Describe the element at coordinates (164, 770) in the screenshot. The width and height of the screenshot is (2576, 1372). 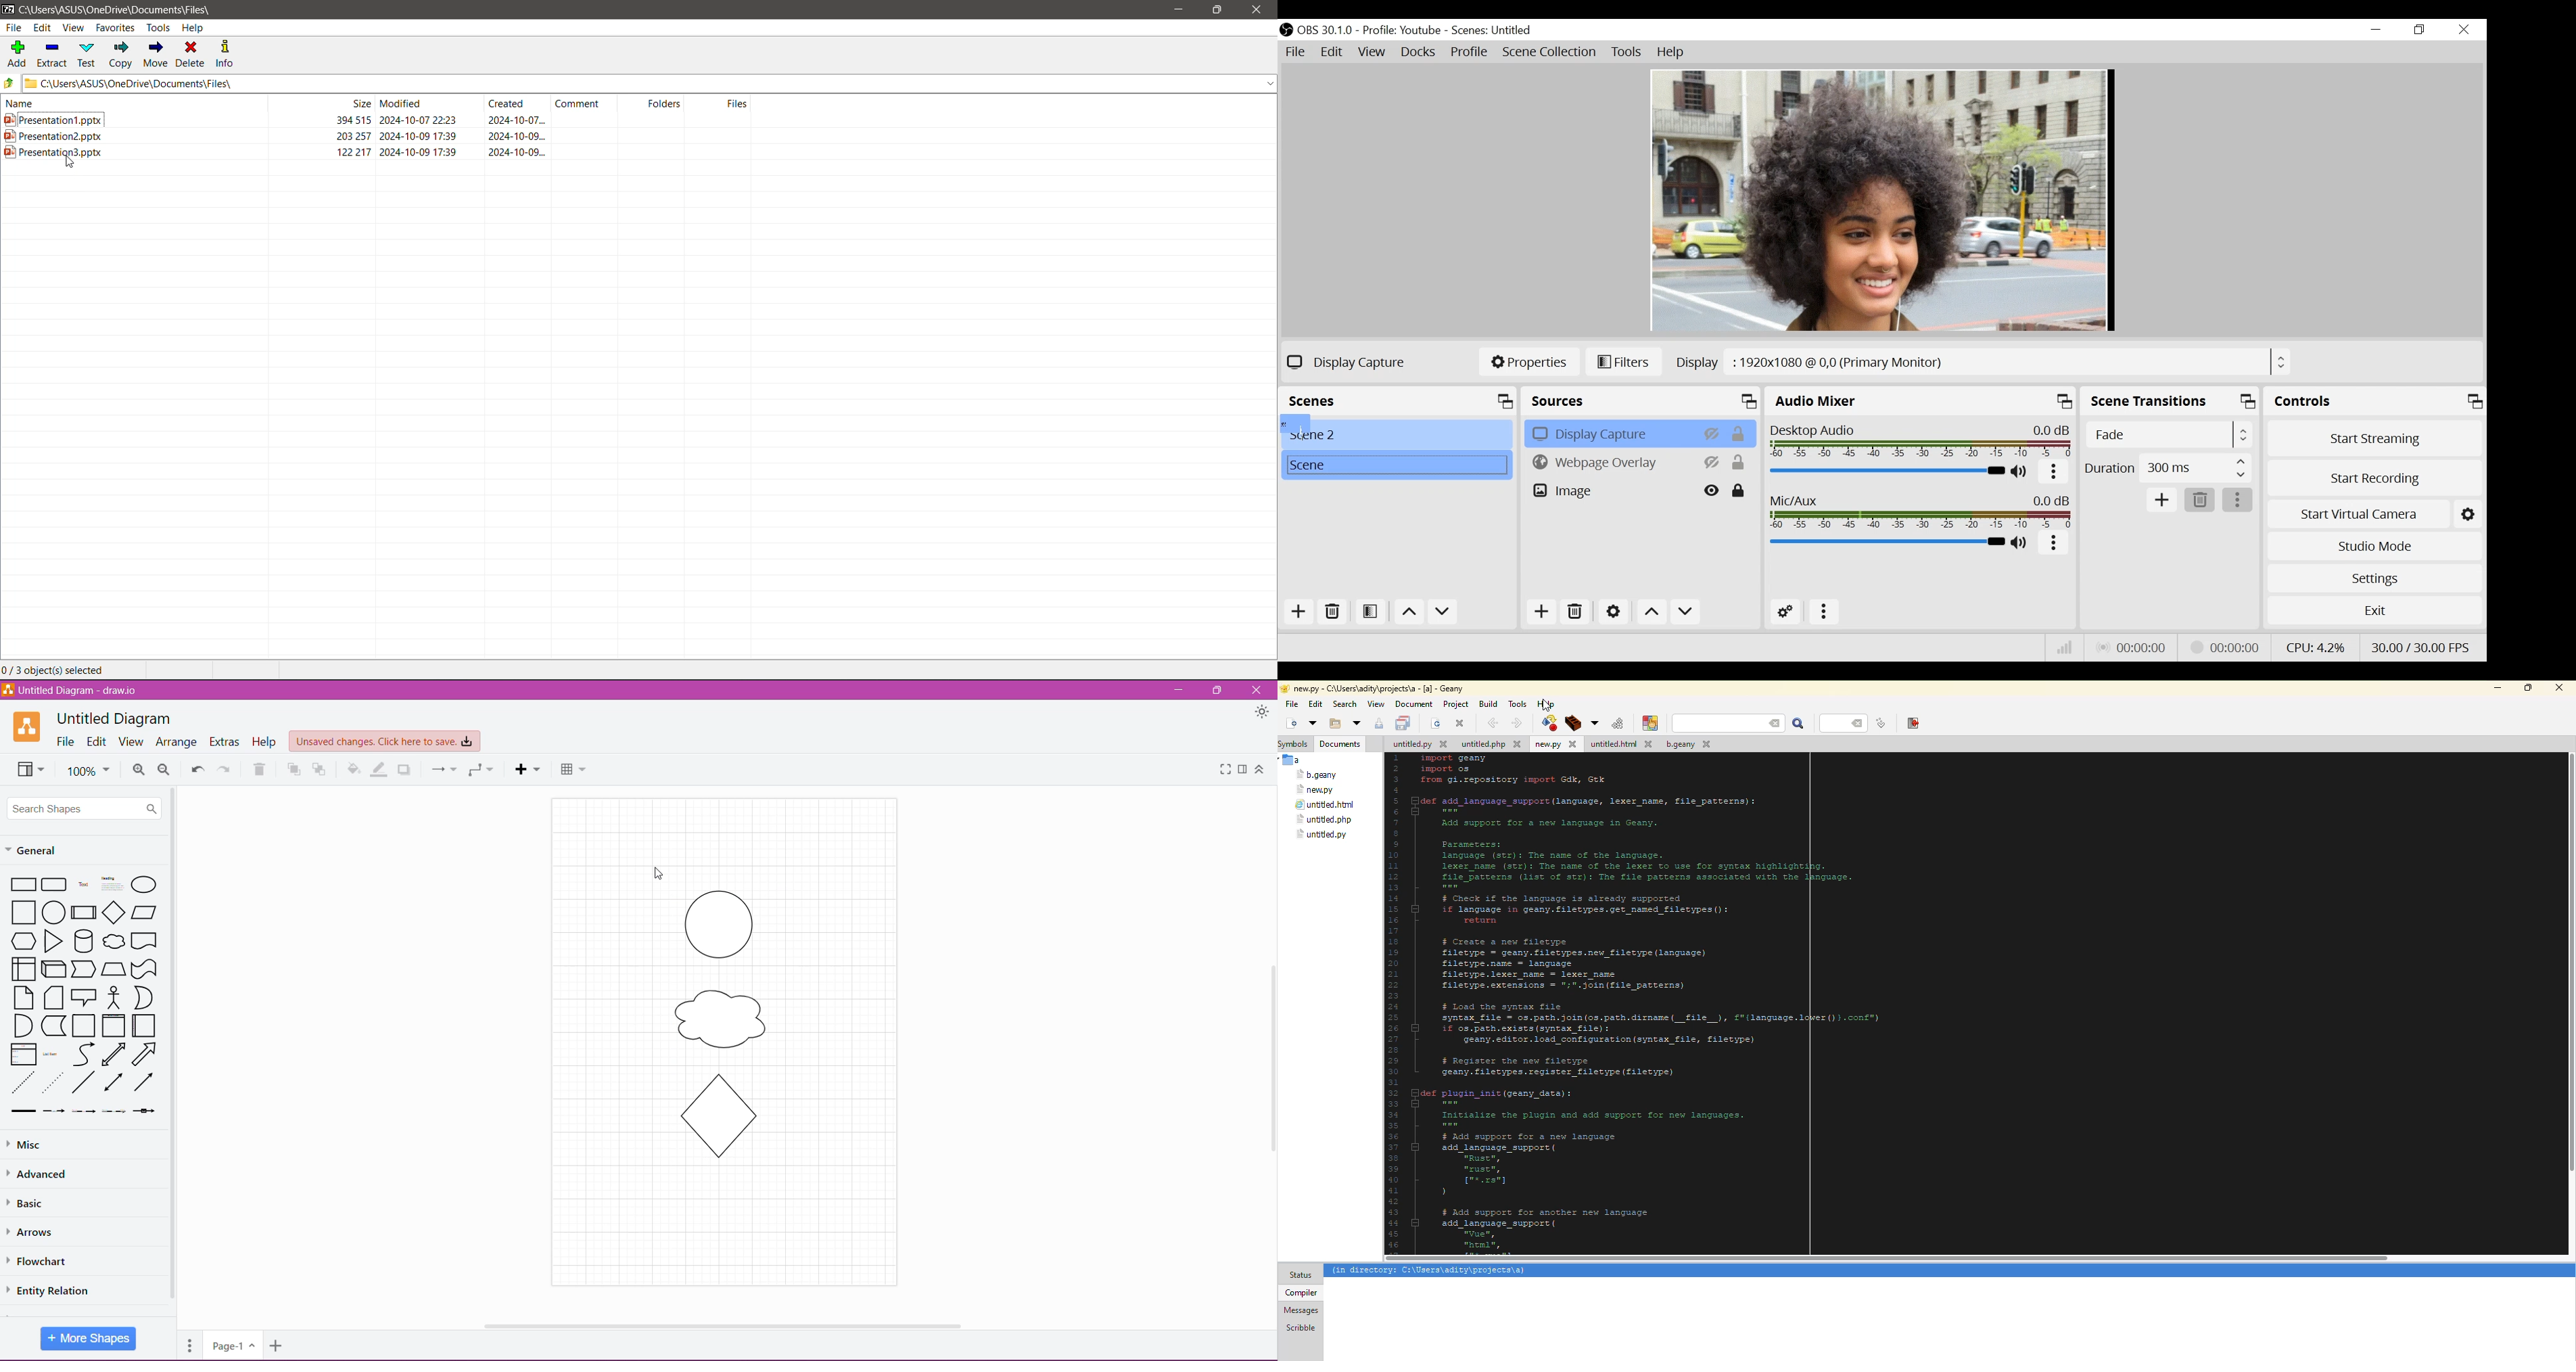
I see `Zoom Out` at that location.